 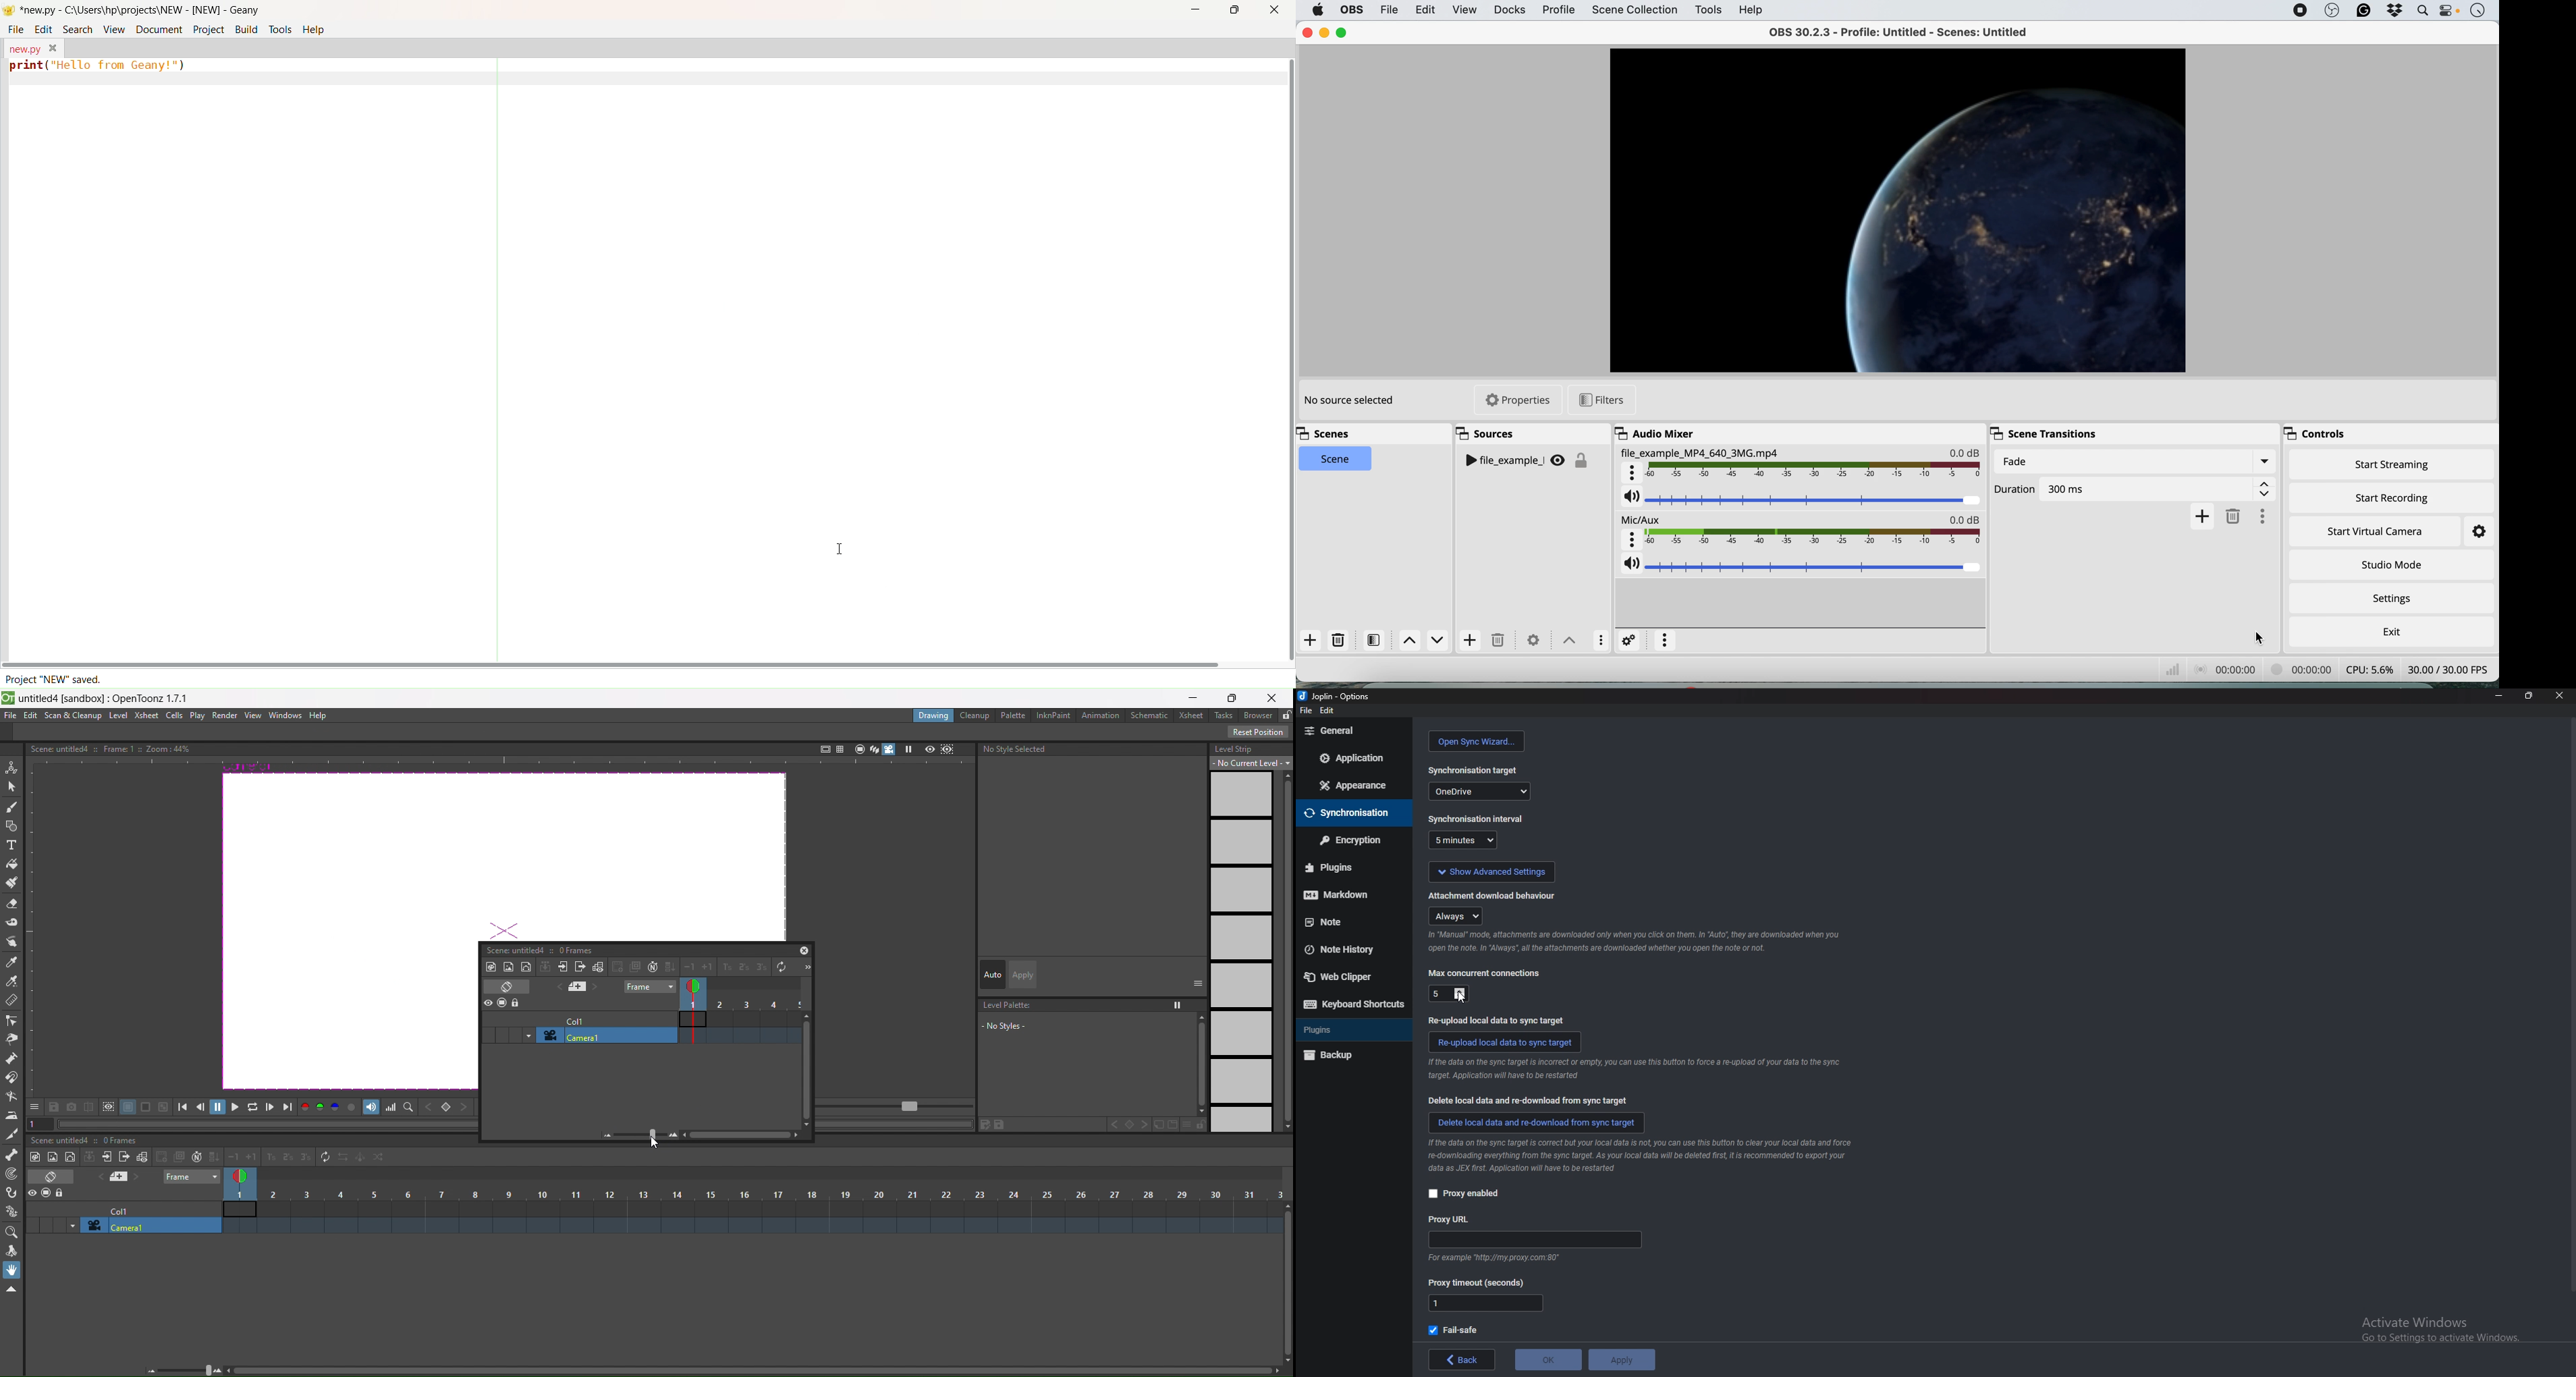 What do you see at coordinates (749, 1372) in the screenshot?
I see `scroll bar` at bounding box center [749, 1372].